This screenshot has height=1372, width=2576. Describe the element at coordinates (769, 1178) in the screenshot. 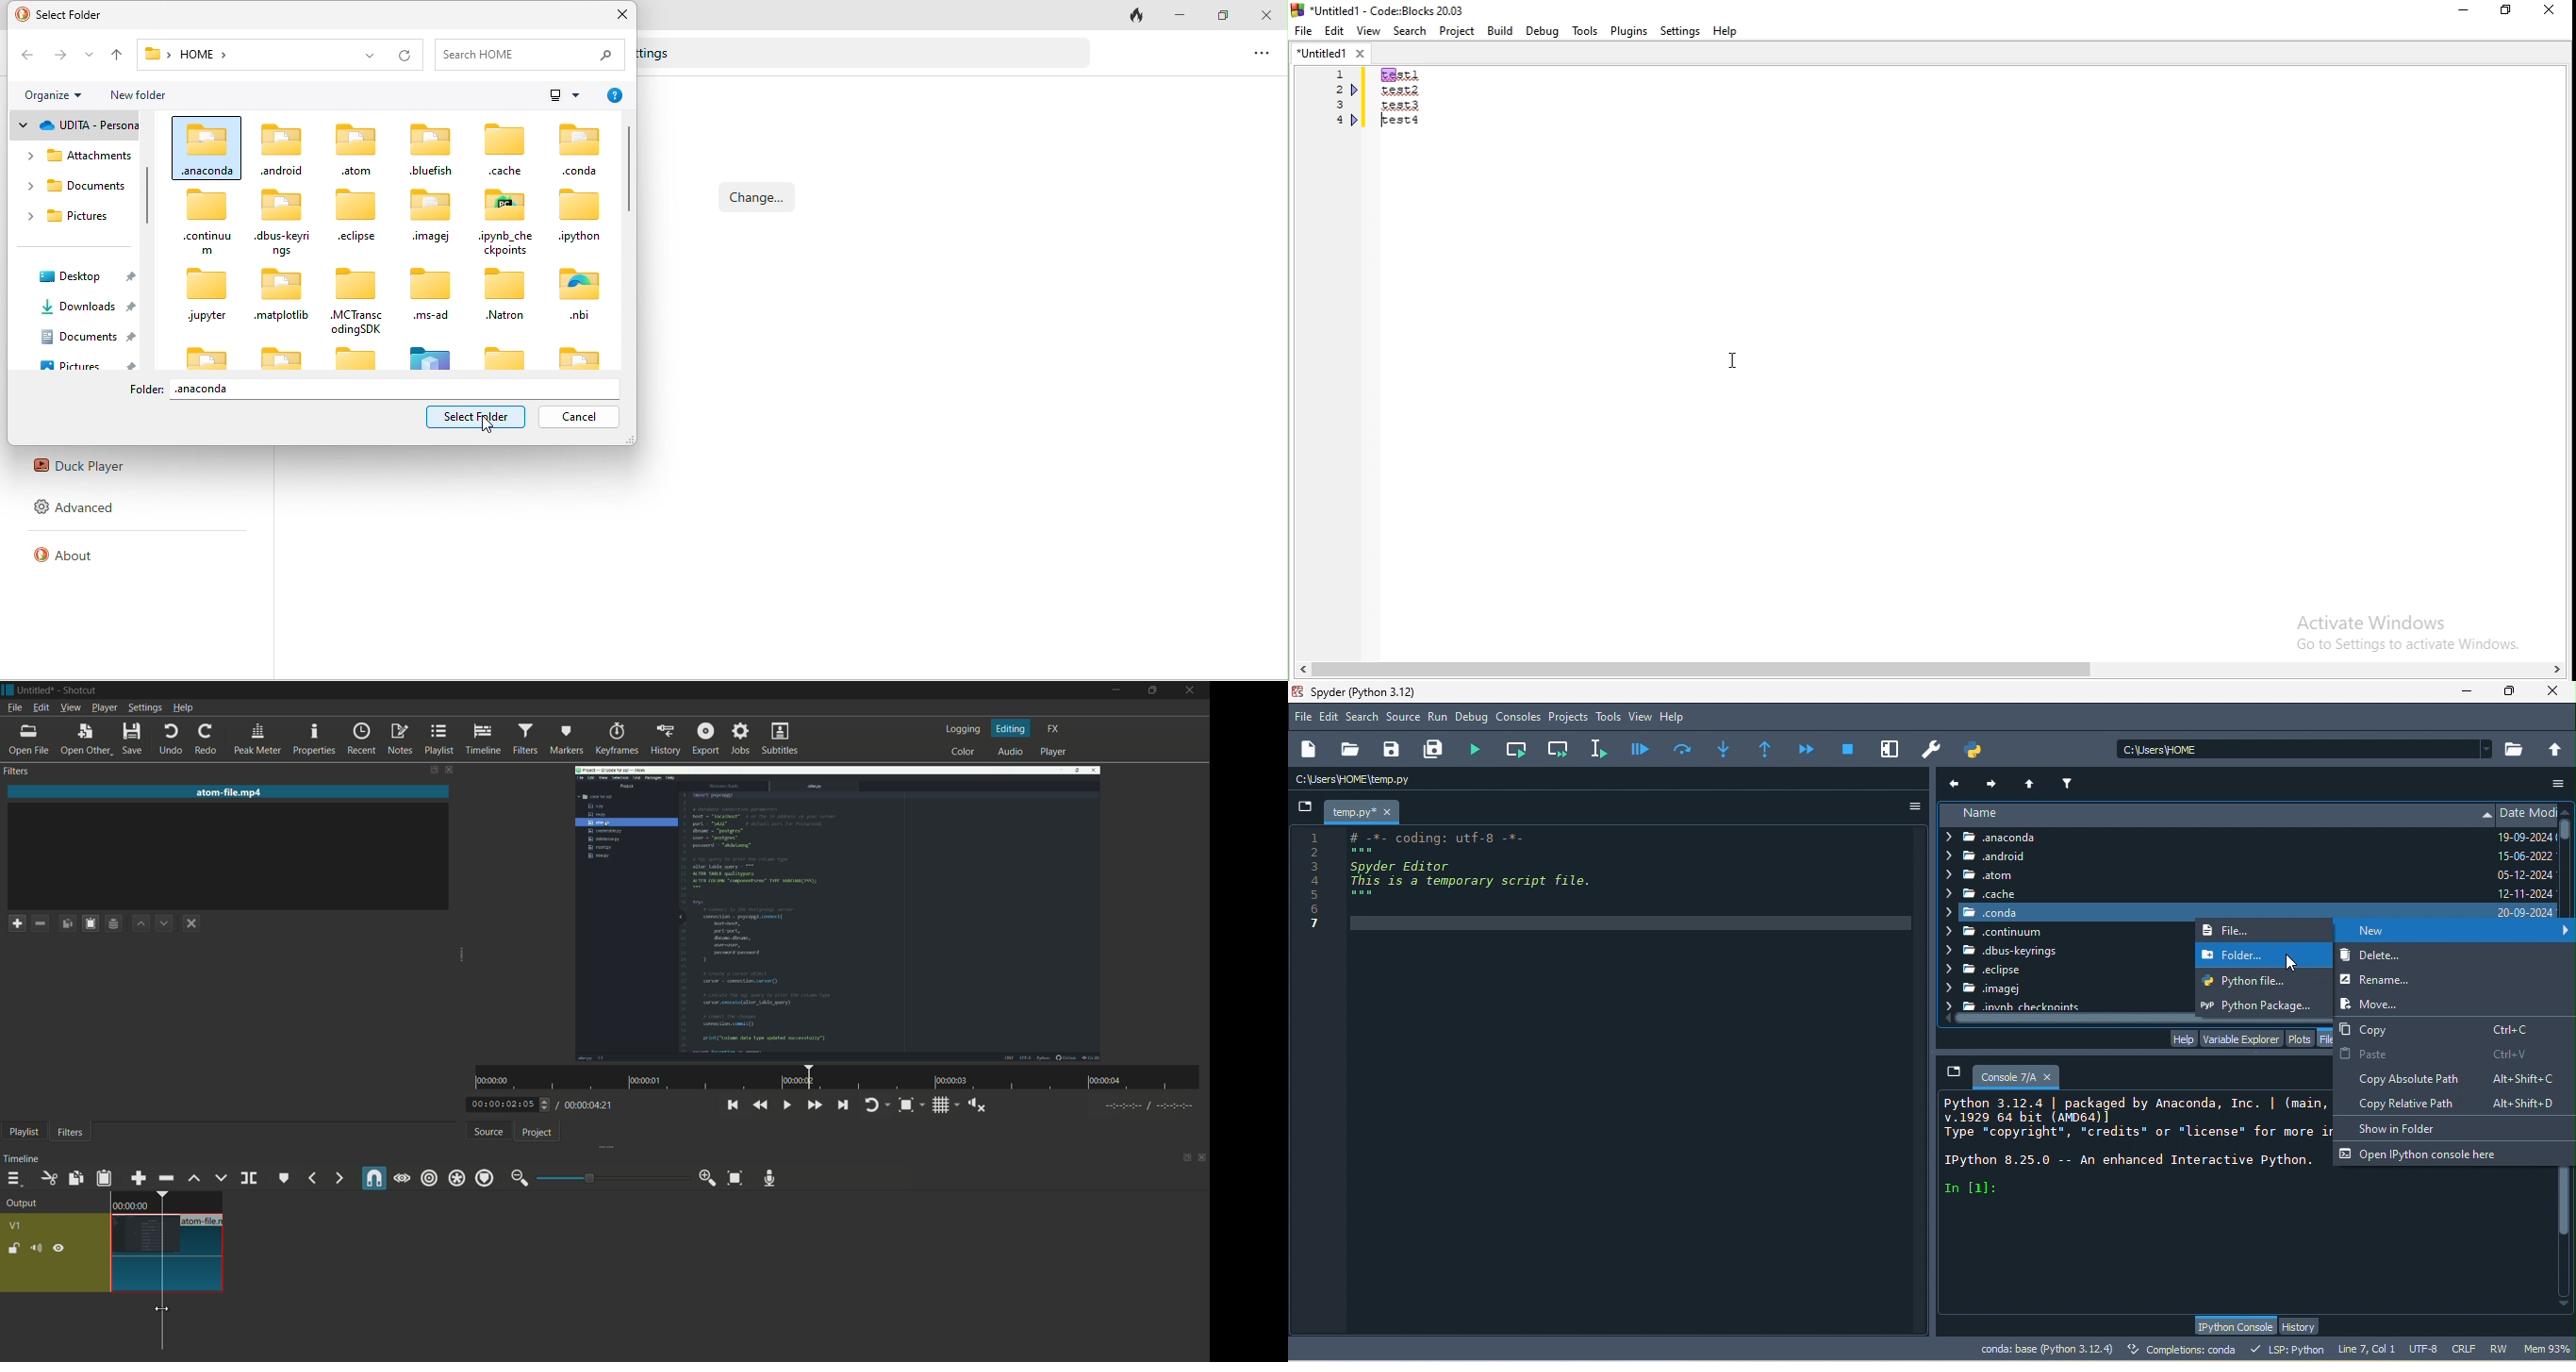

I see `record audio` at that location.